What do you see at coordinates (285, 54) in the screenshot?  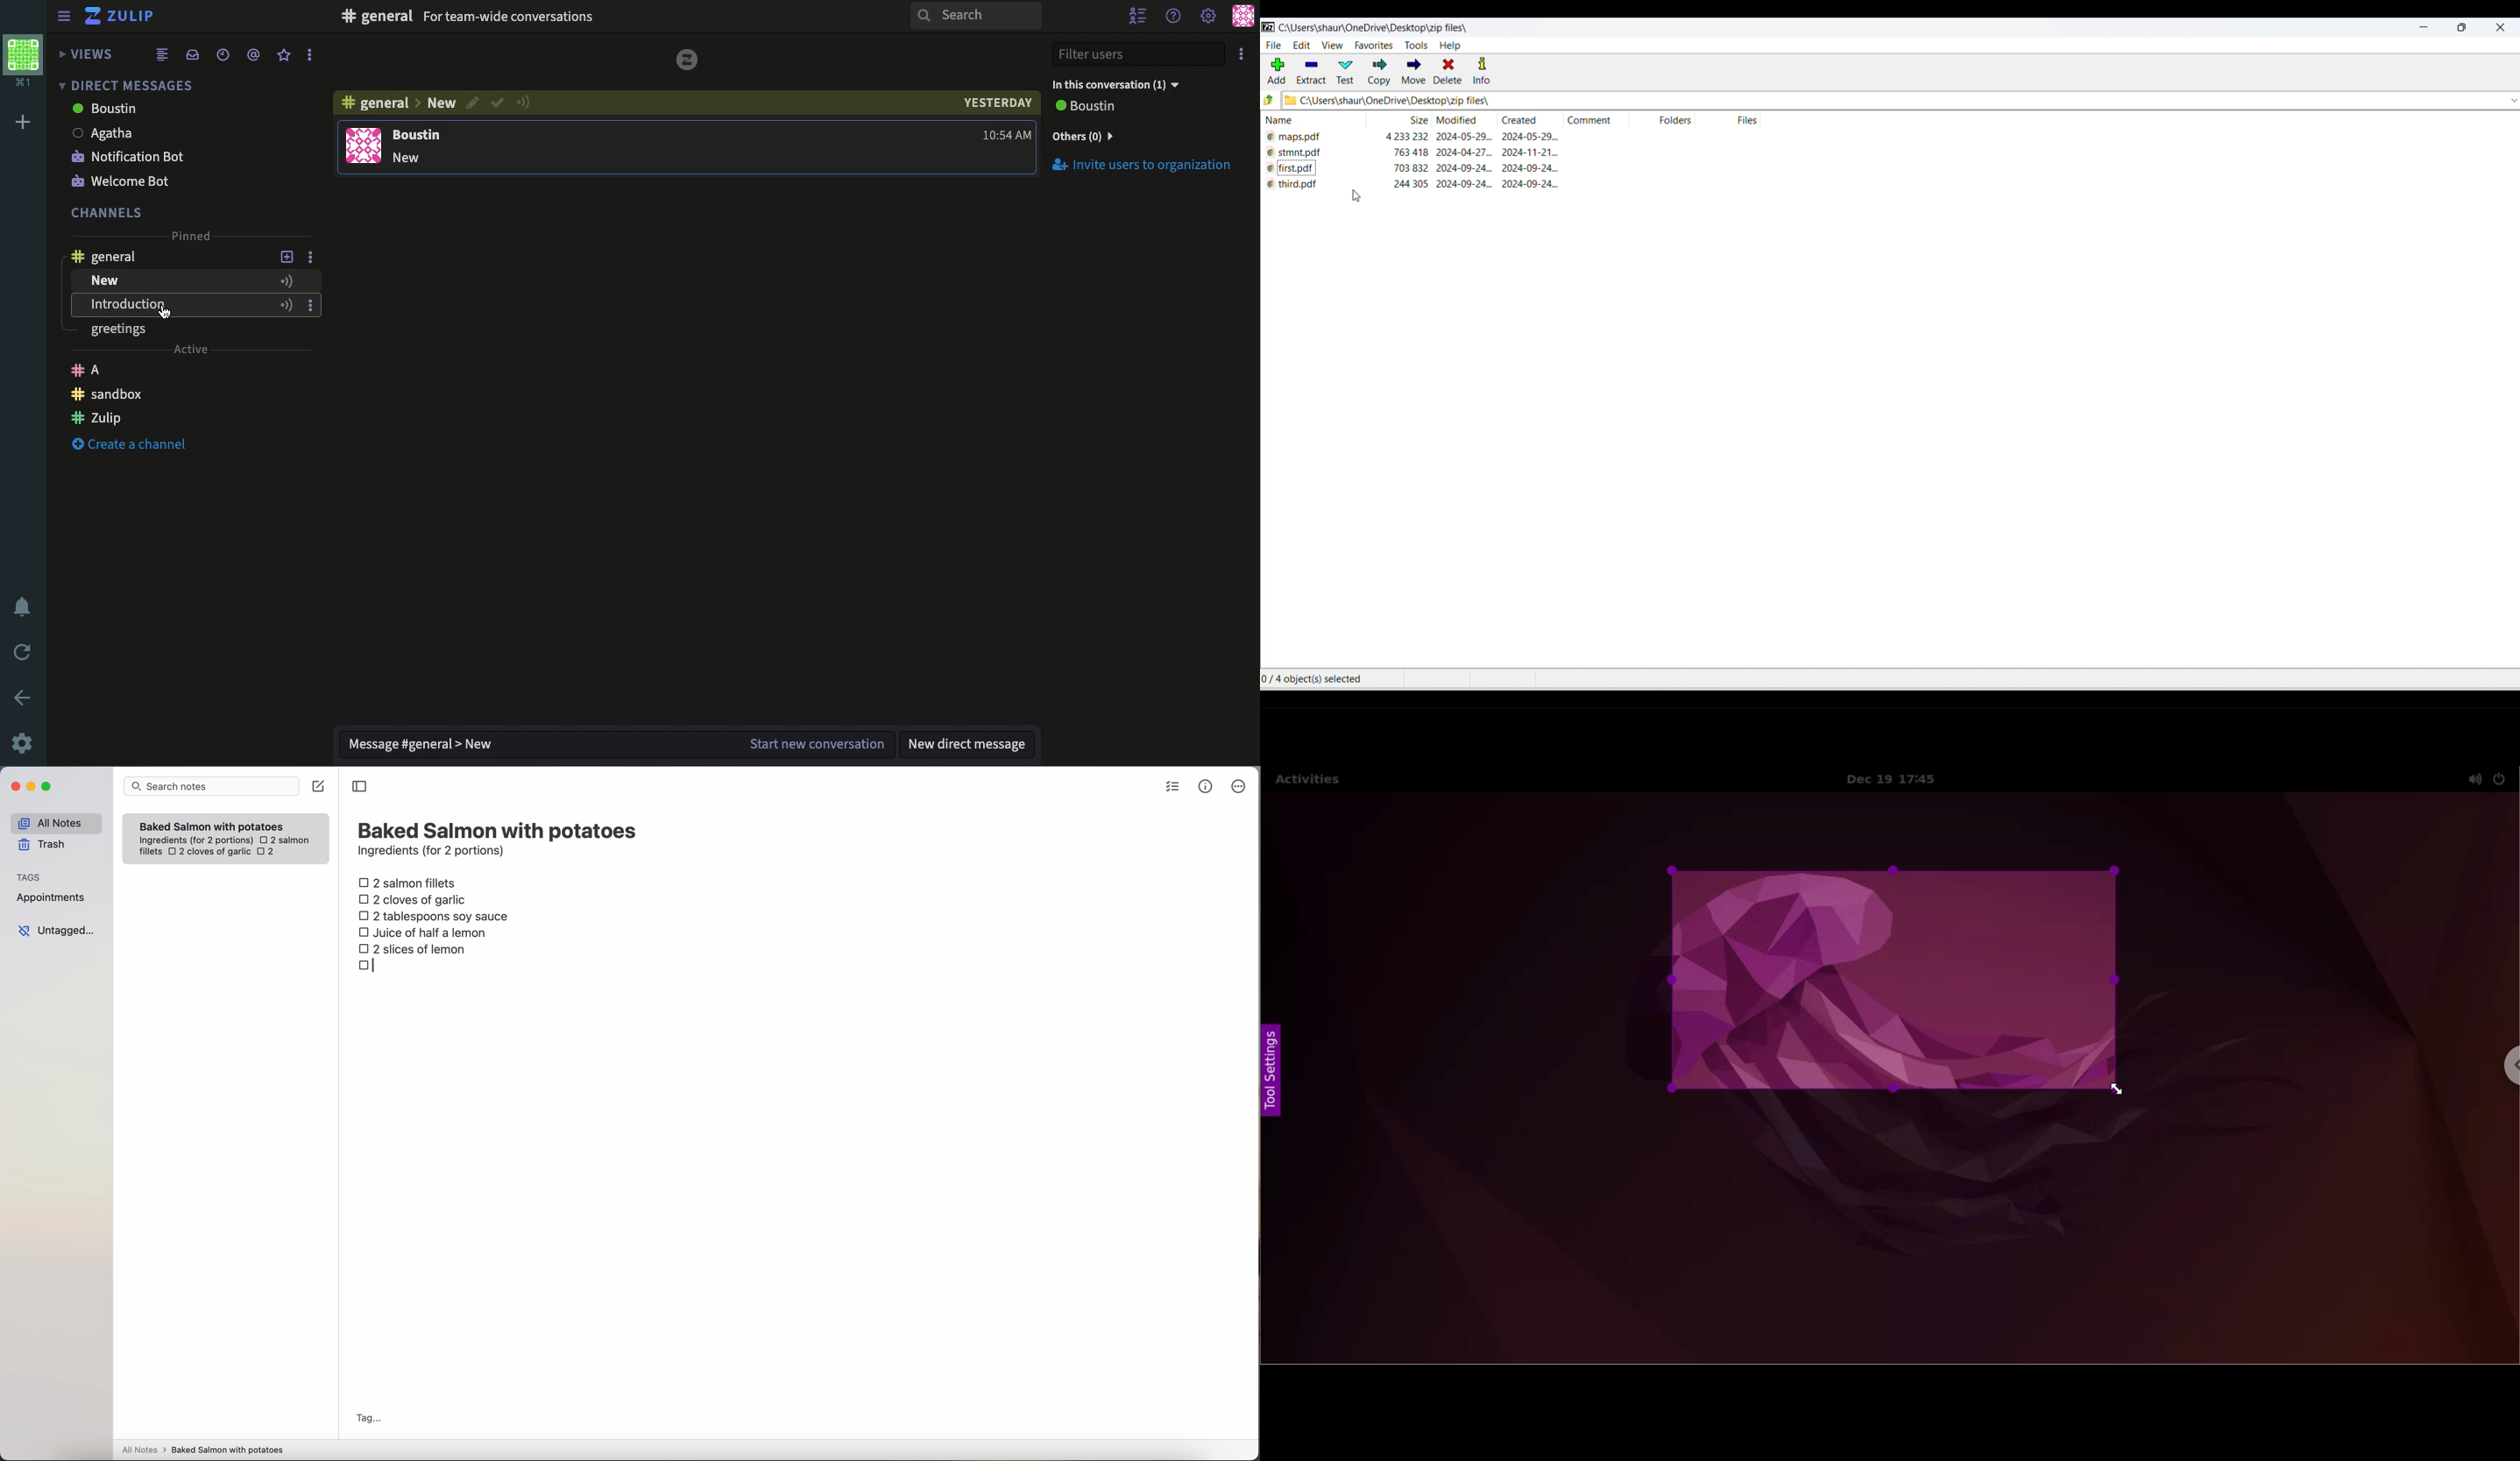 I see `Favorite` at bounding box center [285, 54].